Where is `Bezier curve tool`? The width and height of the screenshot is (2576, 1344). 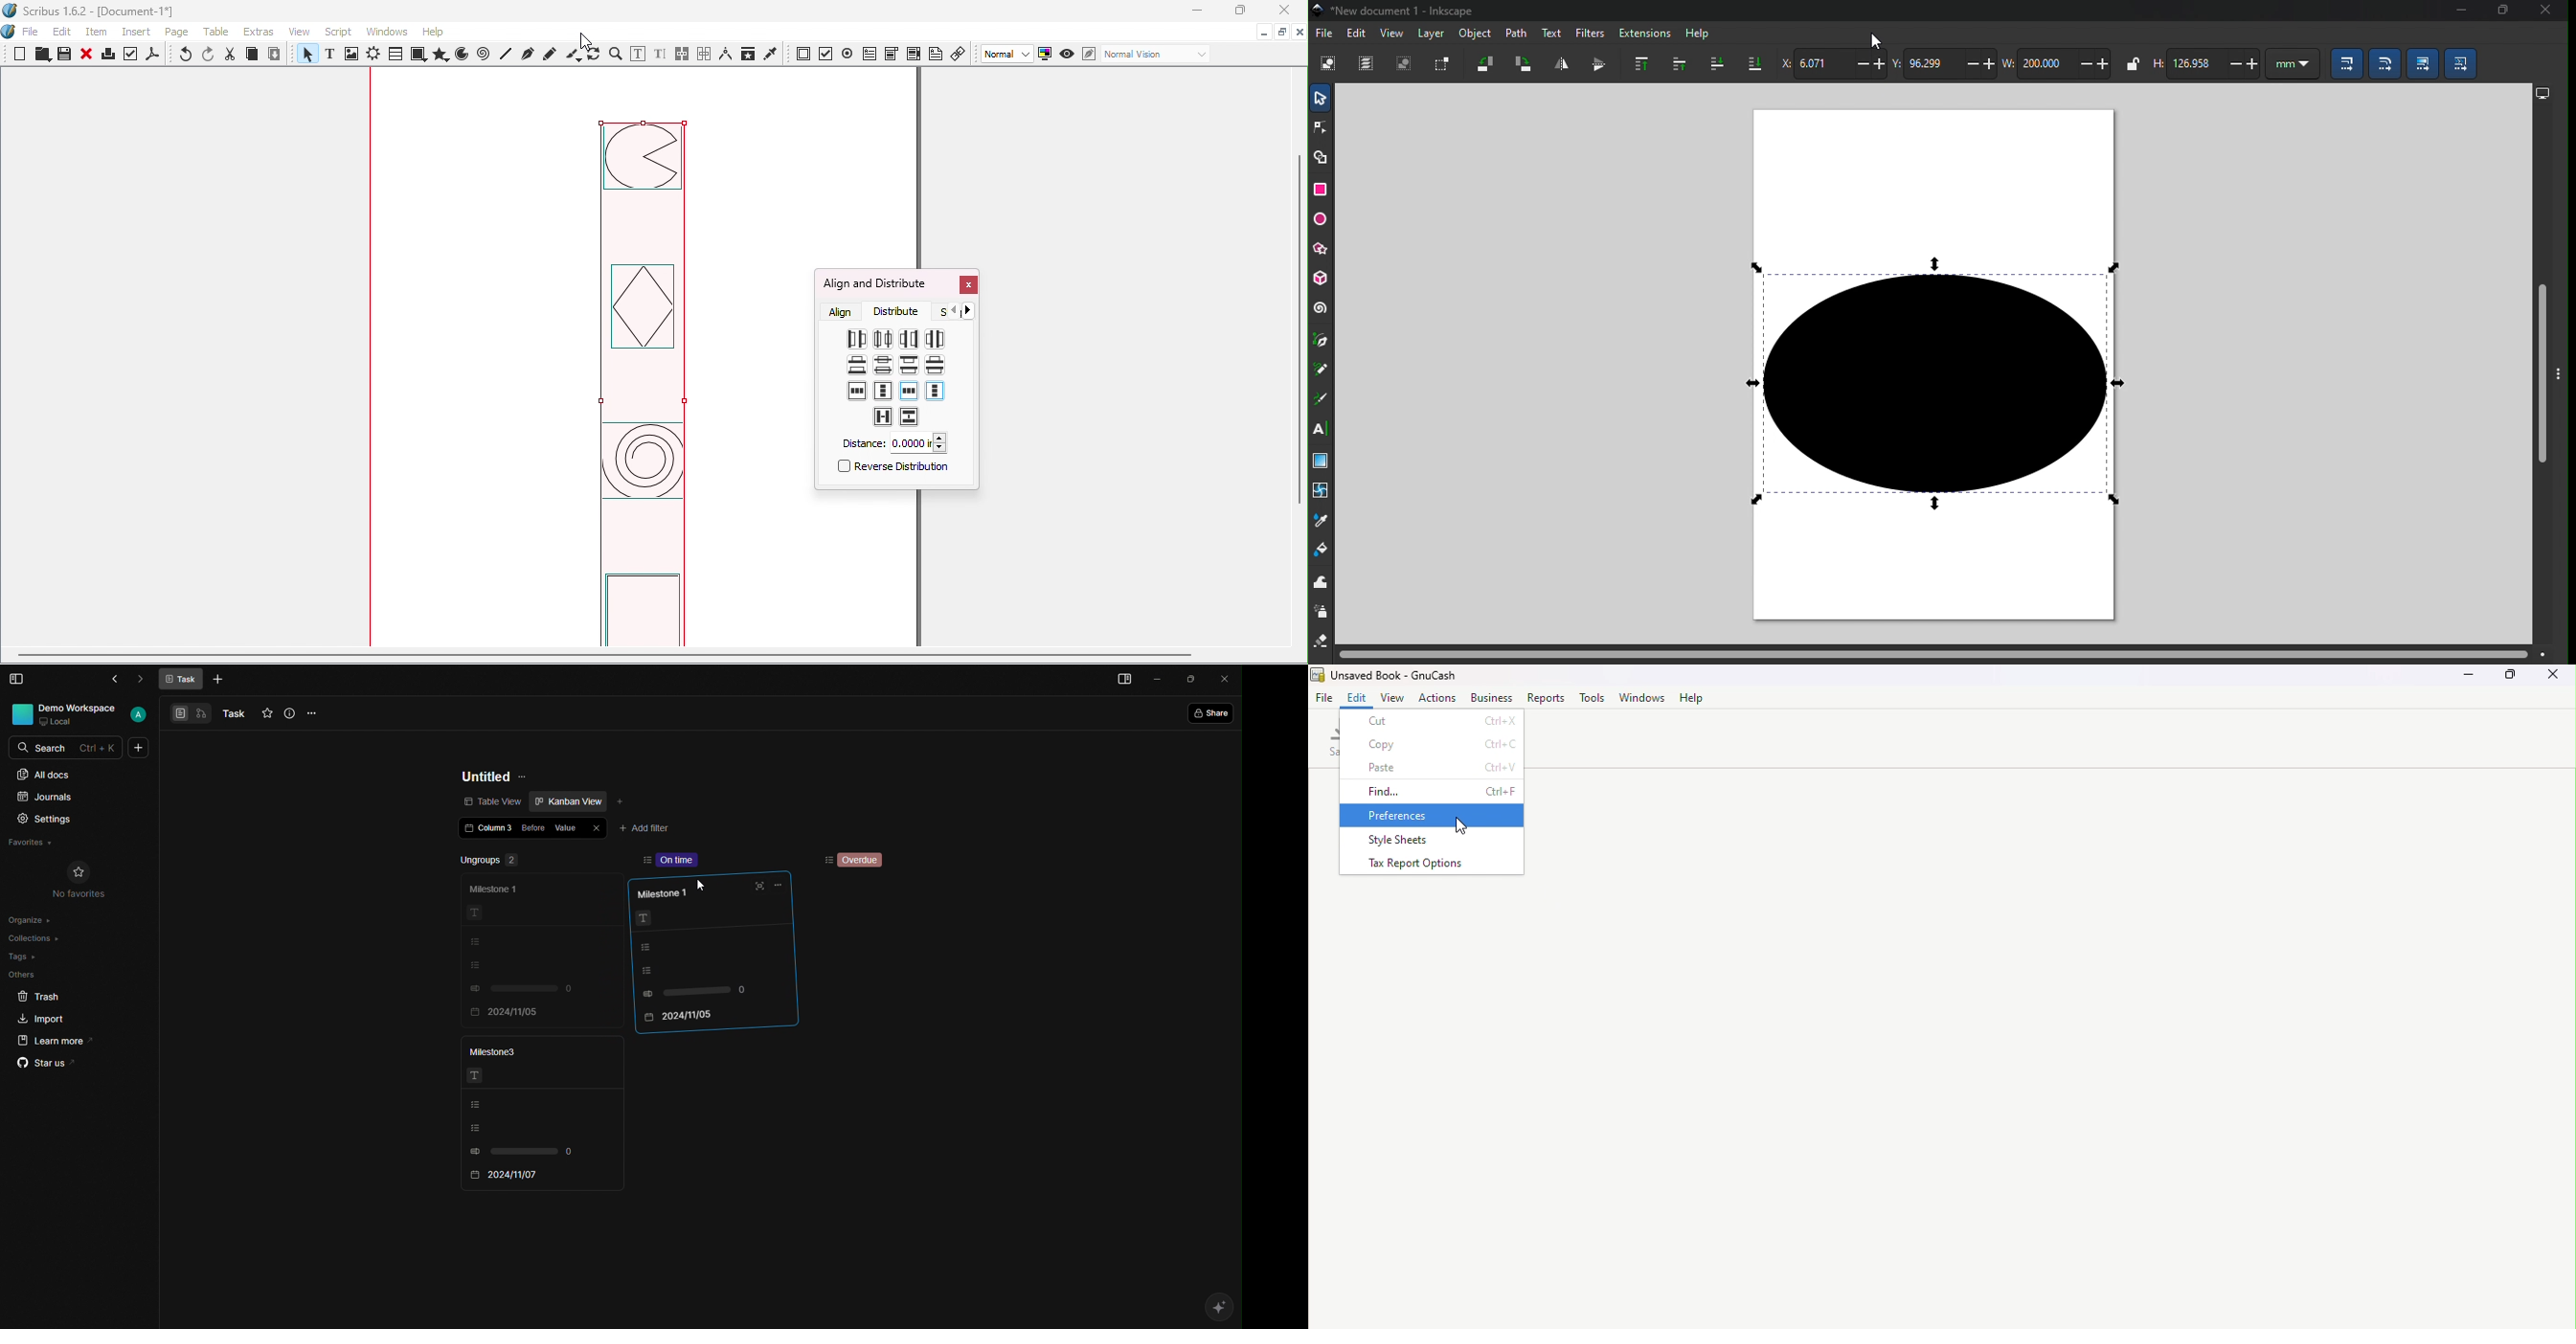
Bezier curve tool is located at coordinates (527, 54).